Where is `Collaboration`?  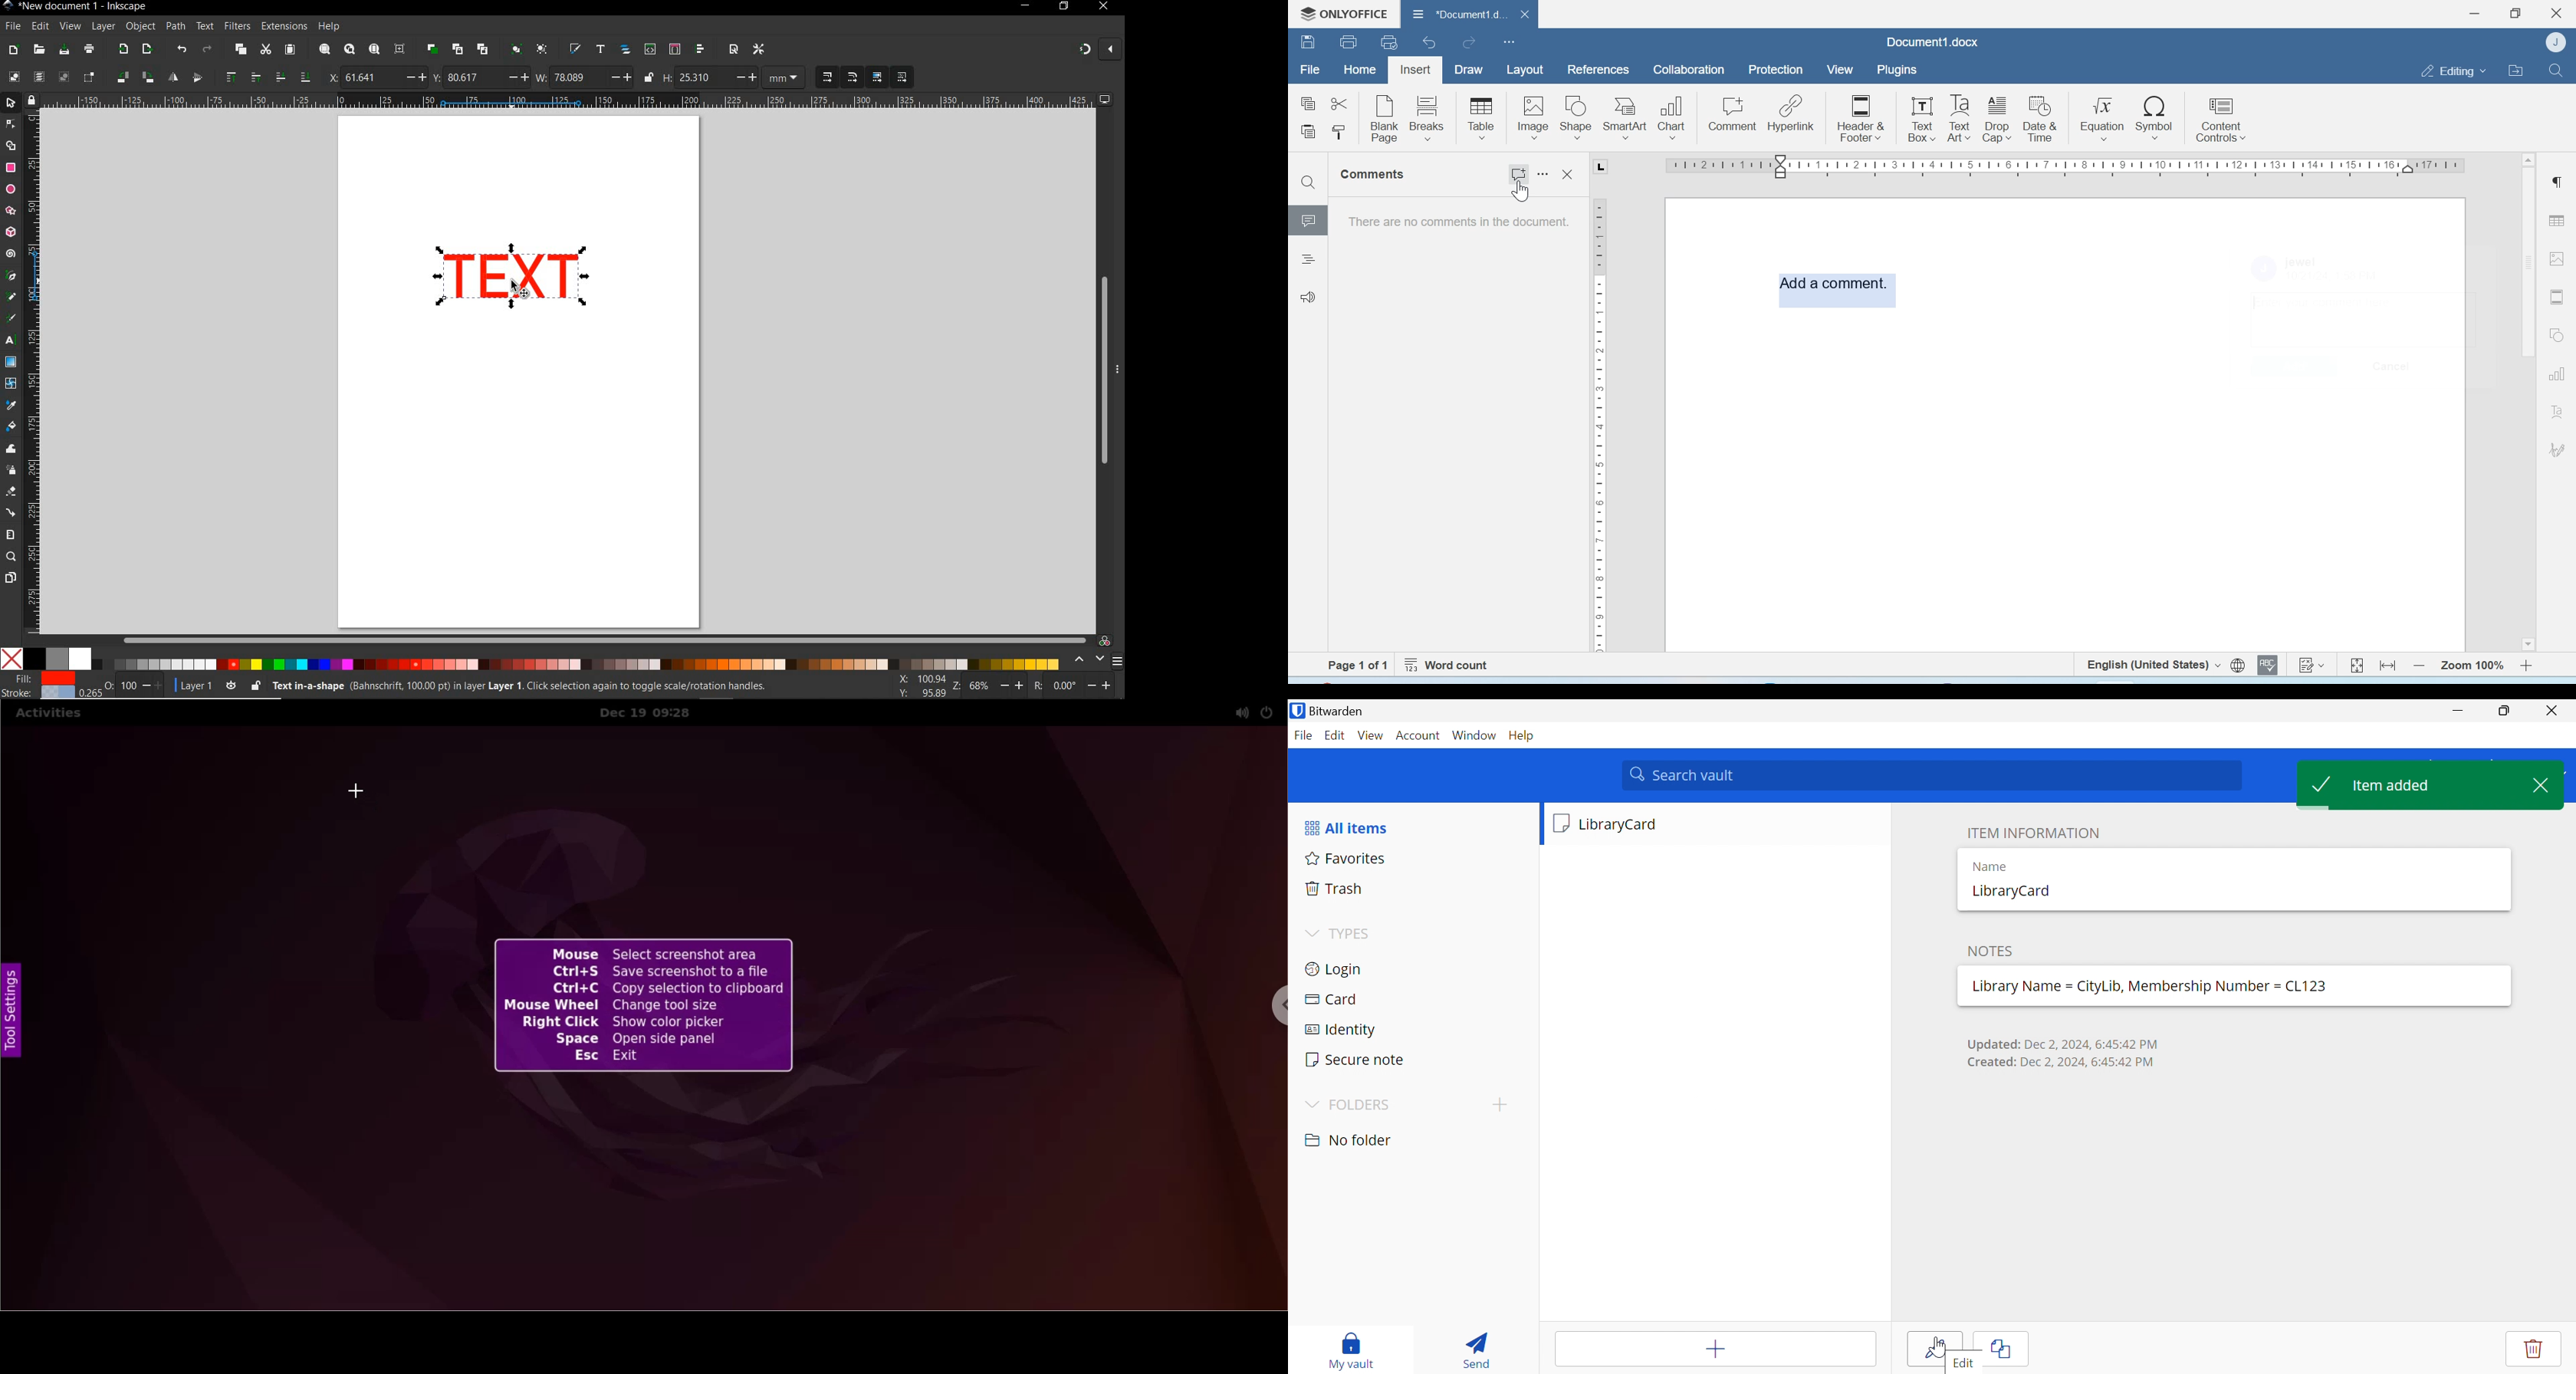 Collaboration is located at coordinates (1689, 70).